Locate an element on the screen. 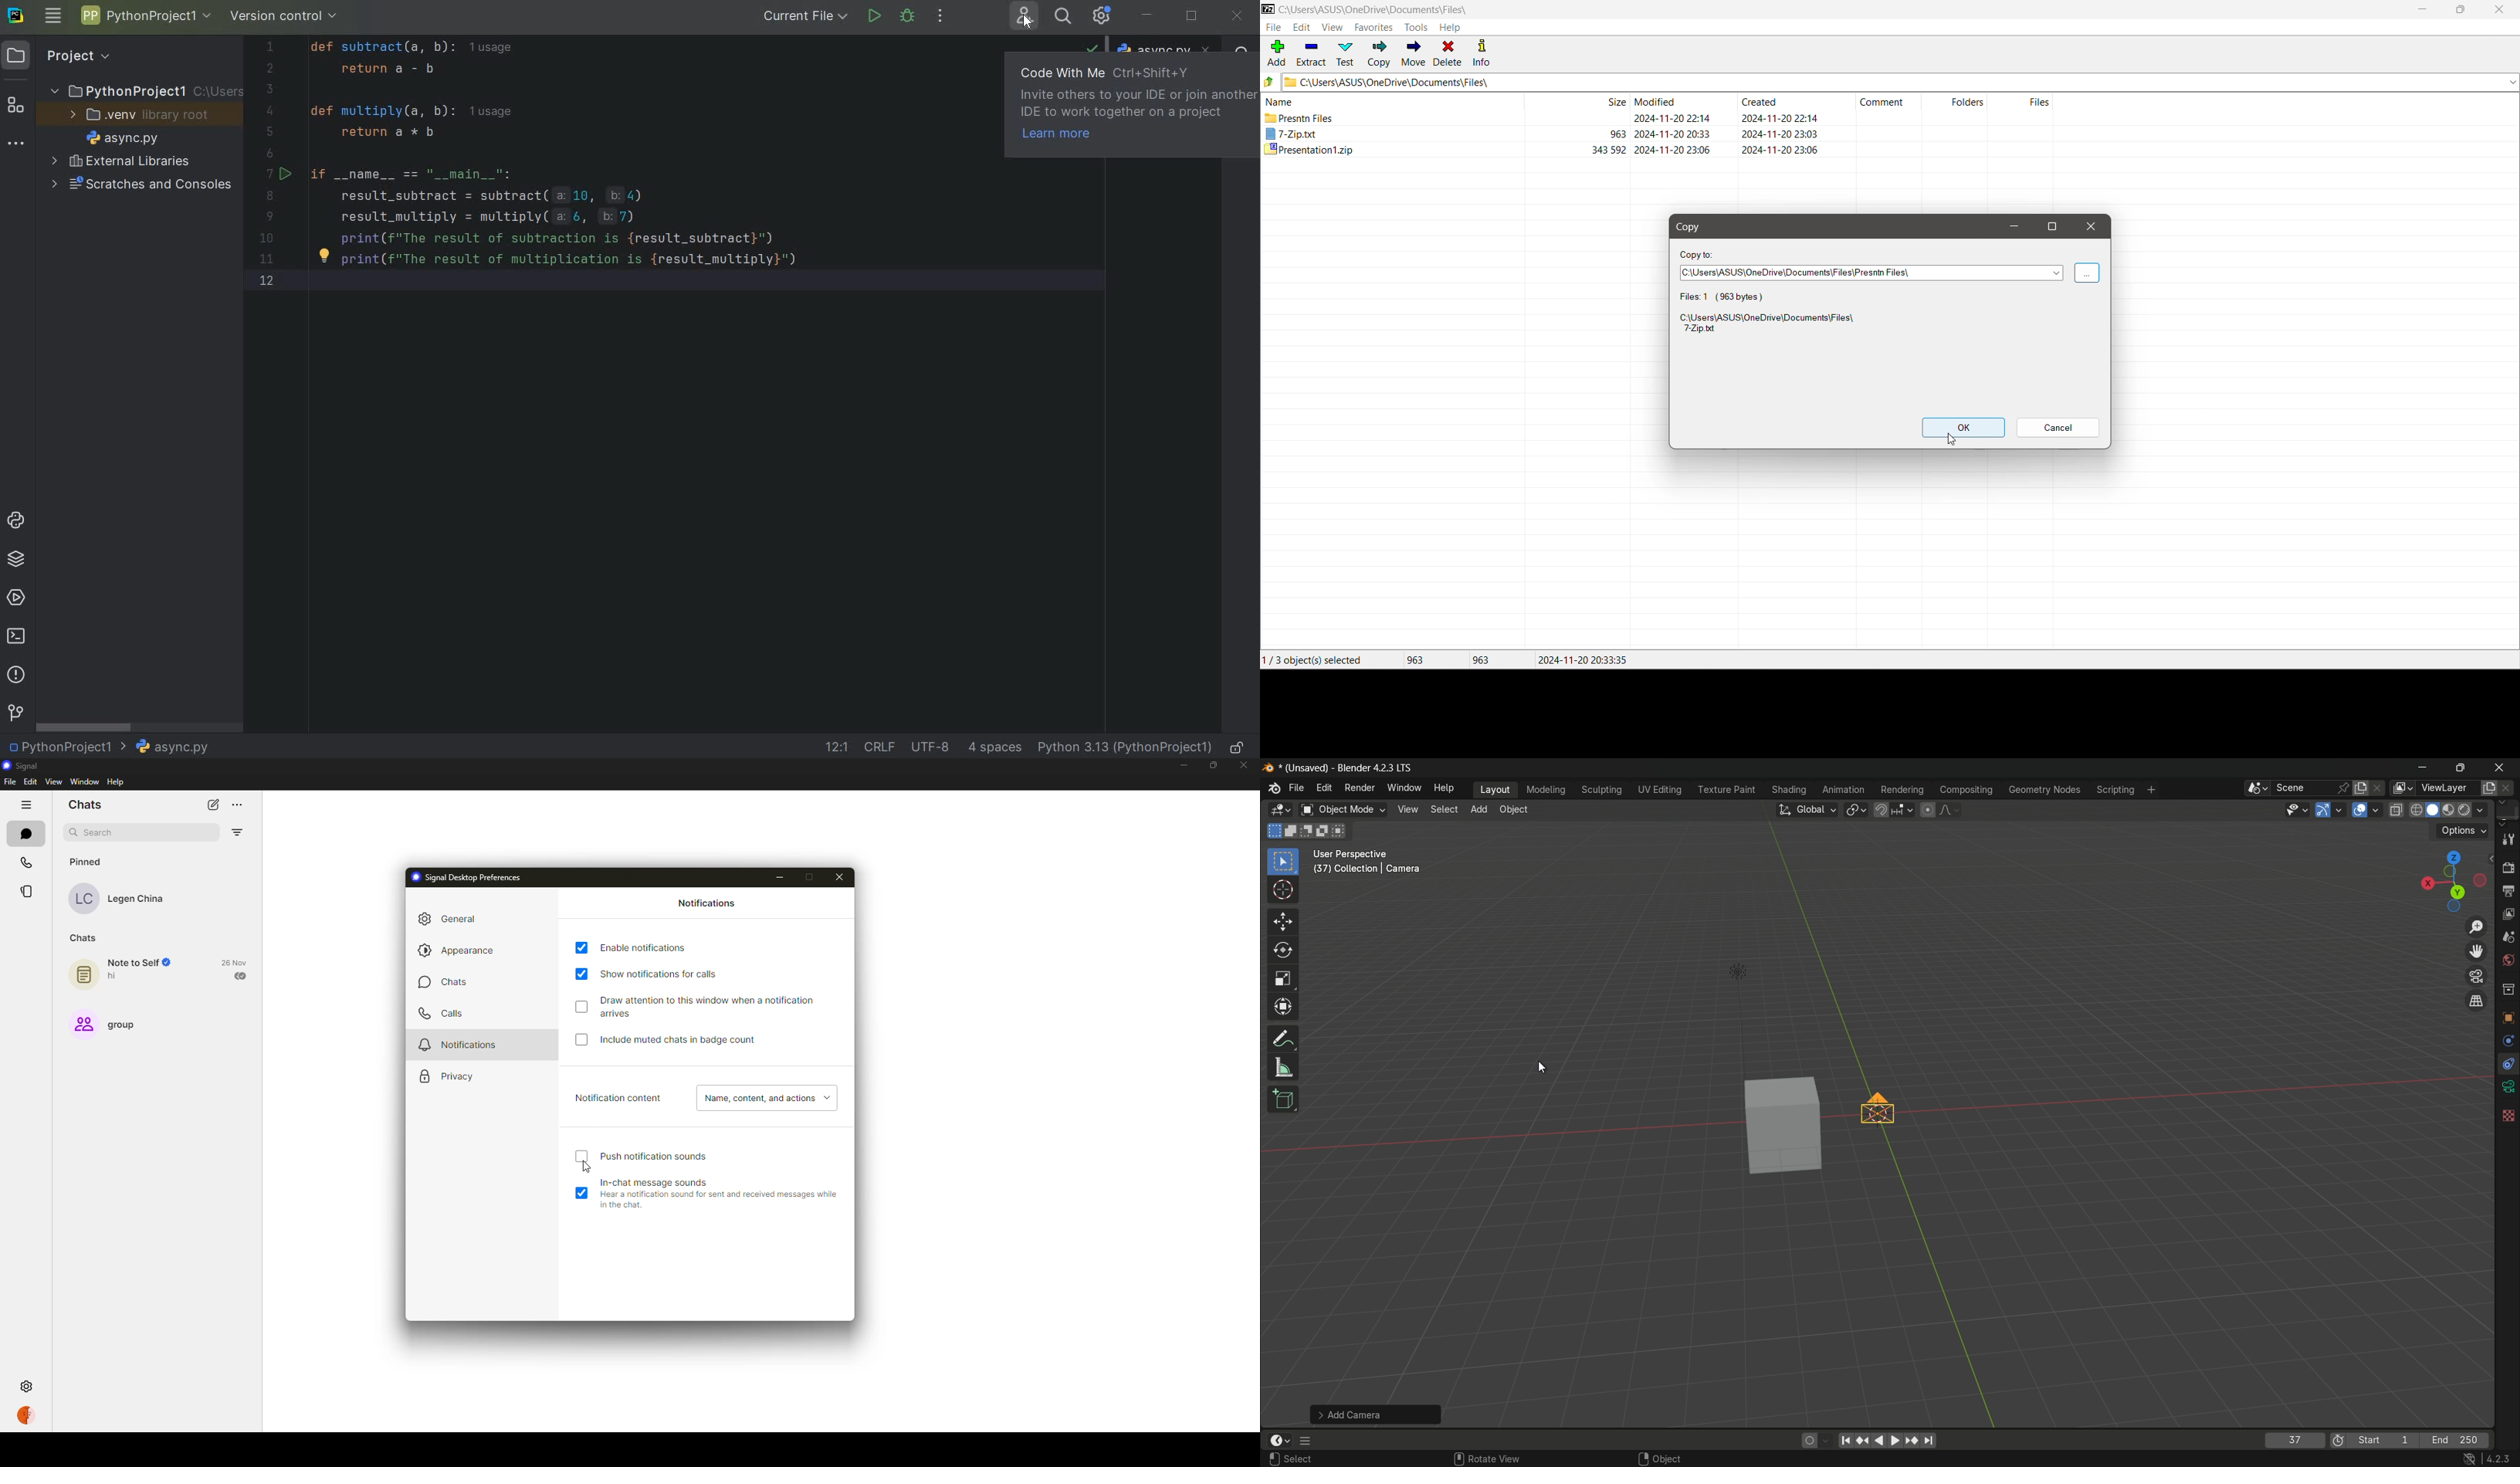  auto keyframing is located at coordinates (1829, 1440).